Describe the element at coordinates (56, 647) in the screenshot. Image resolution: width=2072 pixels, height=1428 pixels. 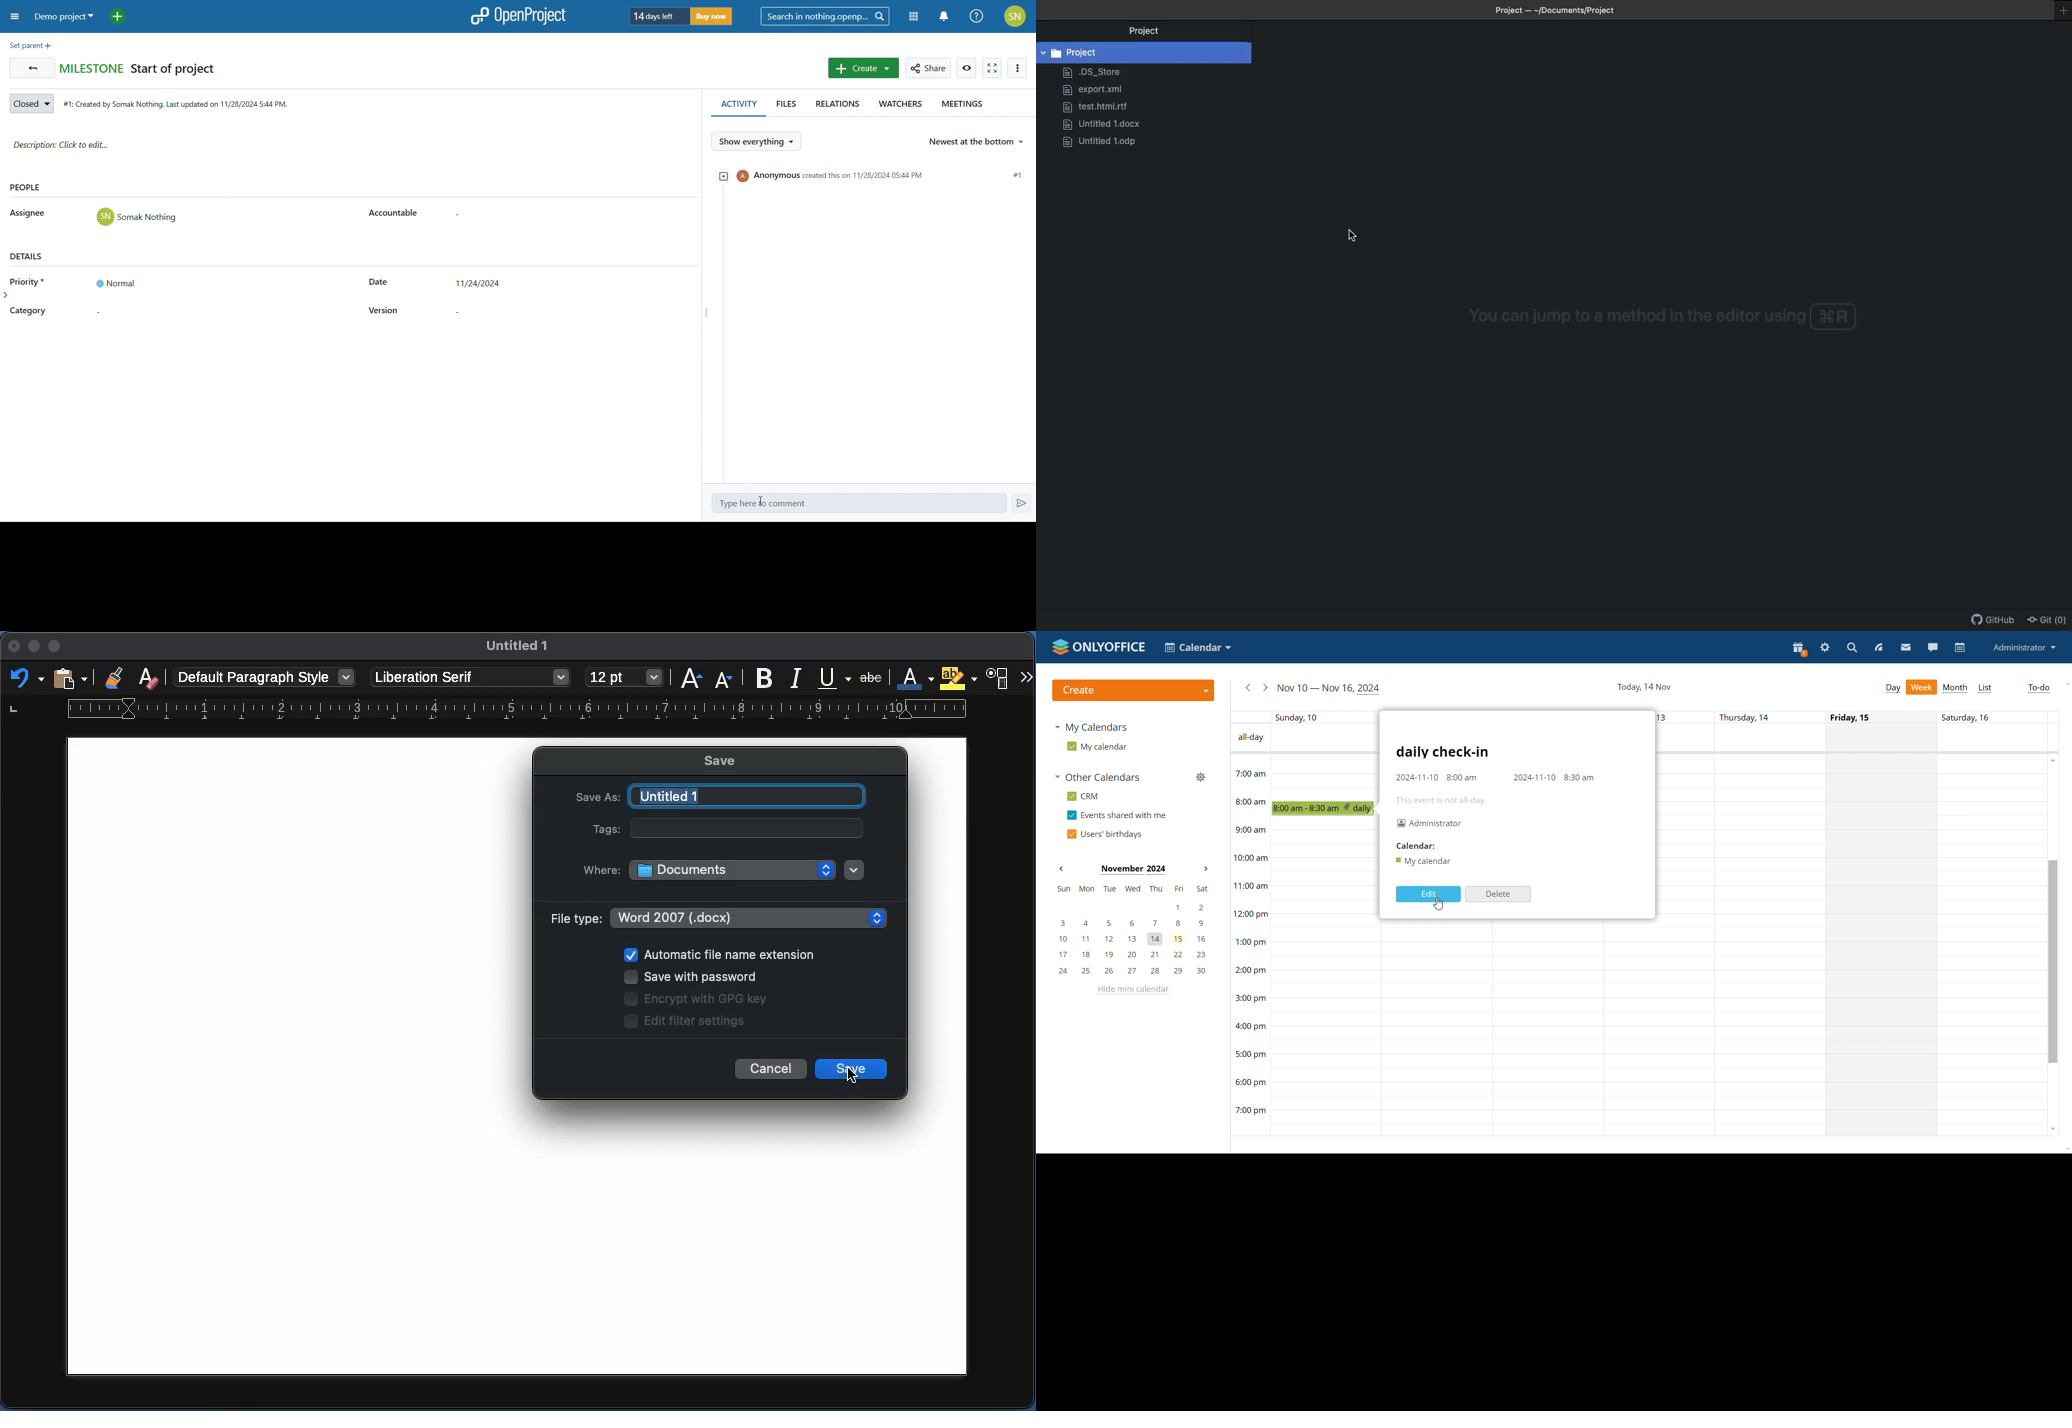
I see `Minimize` at that location.